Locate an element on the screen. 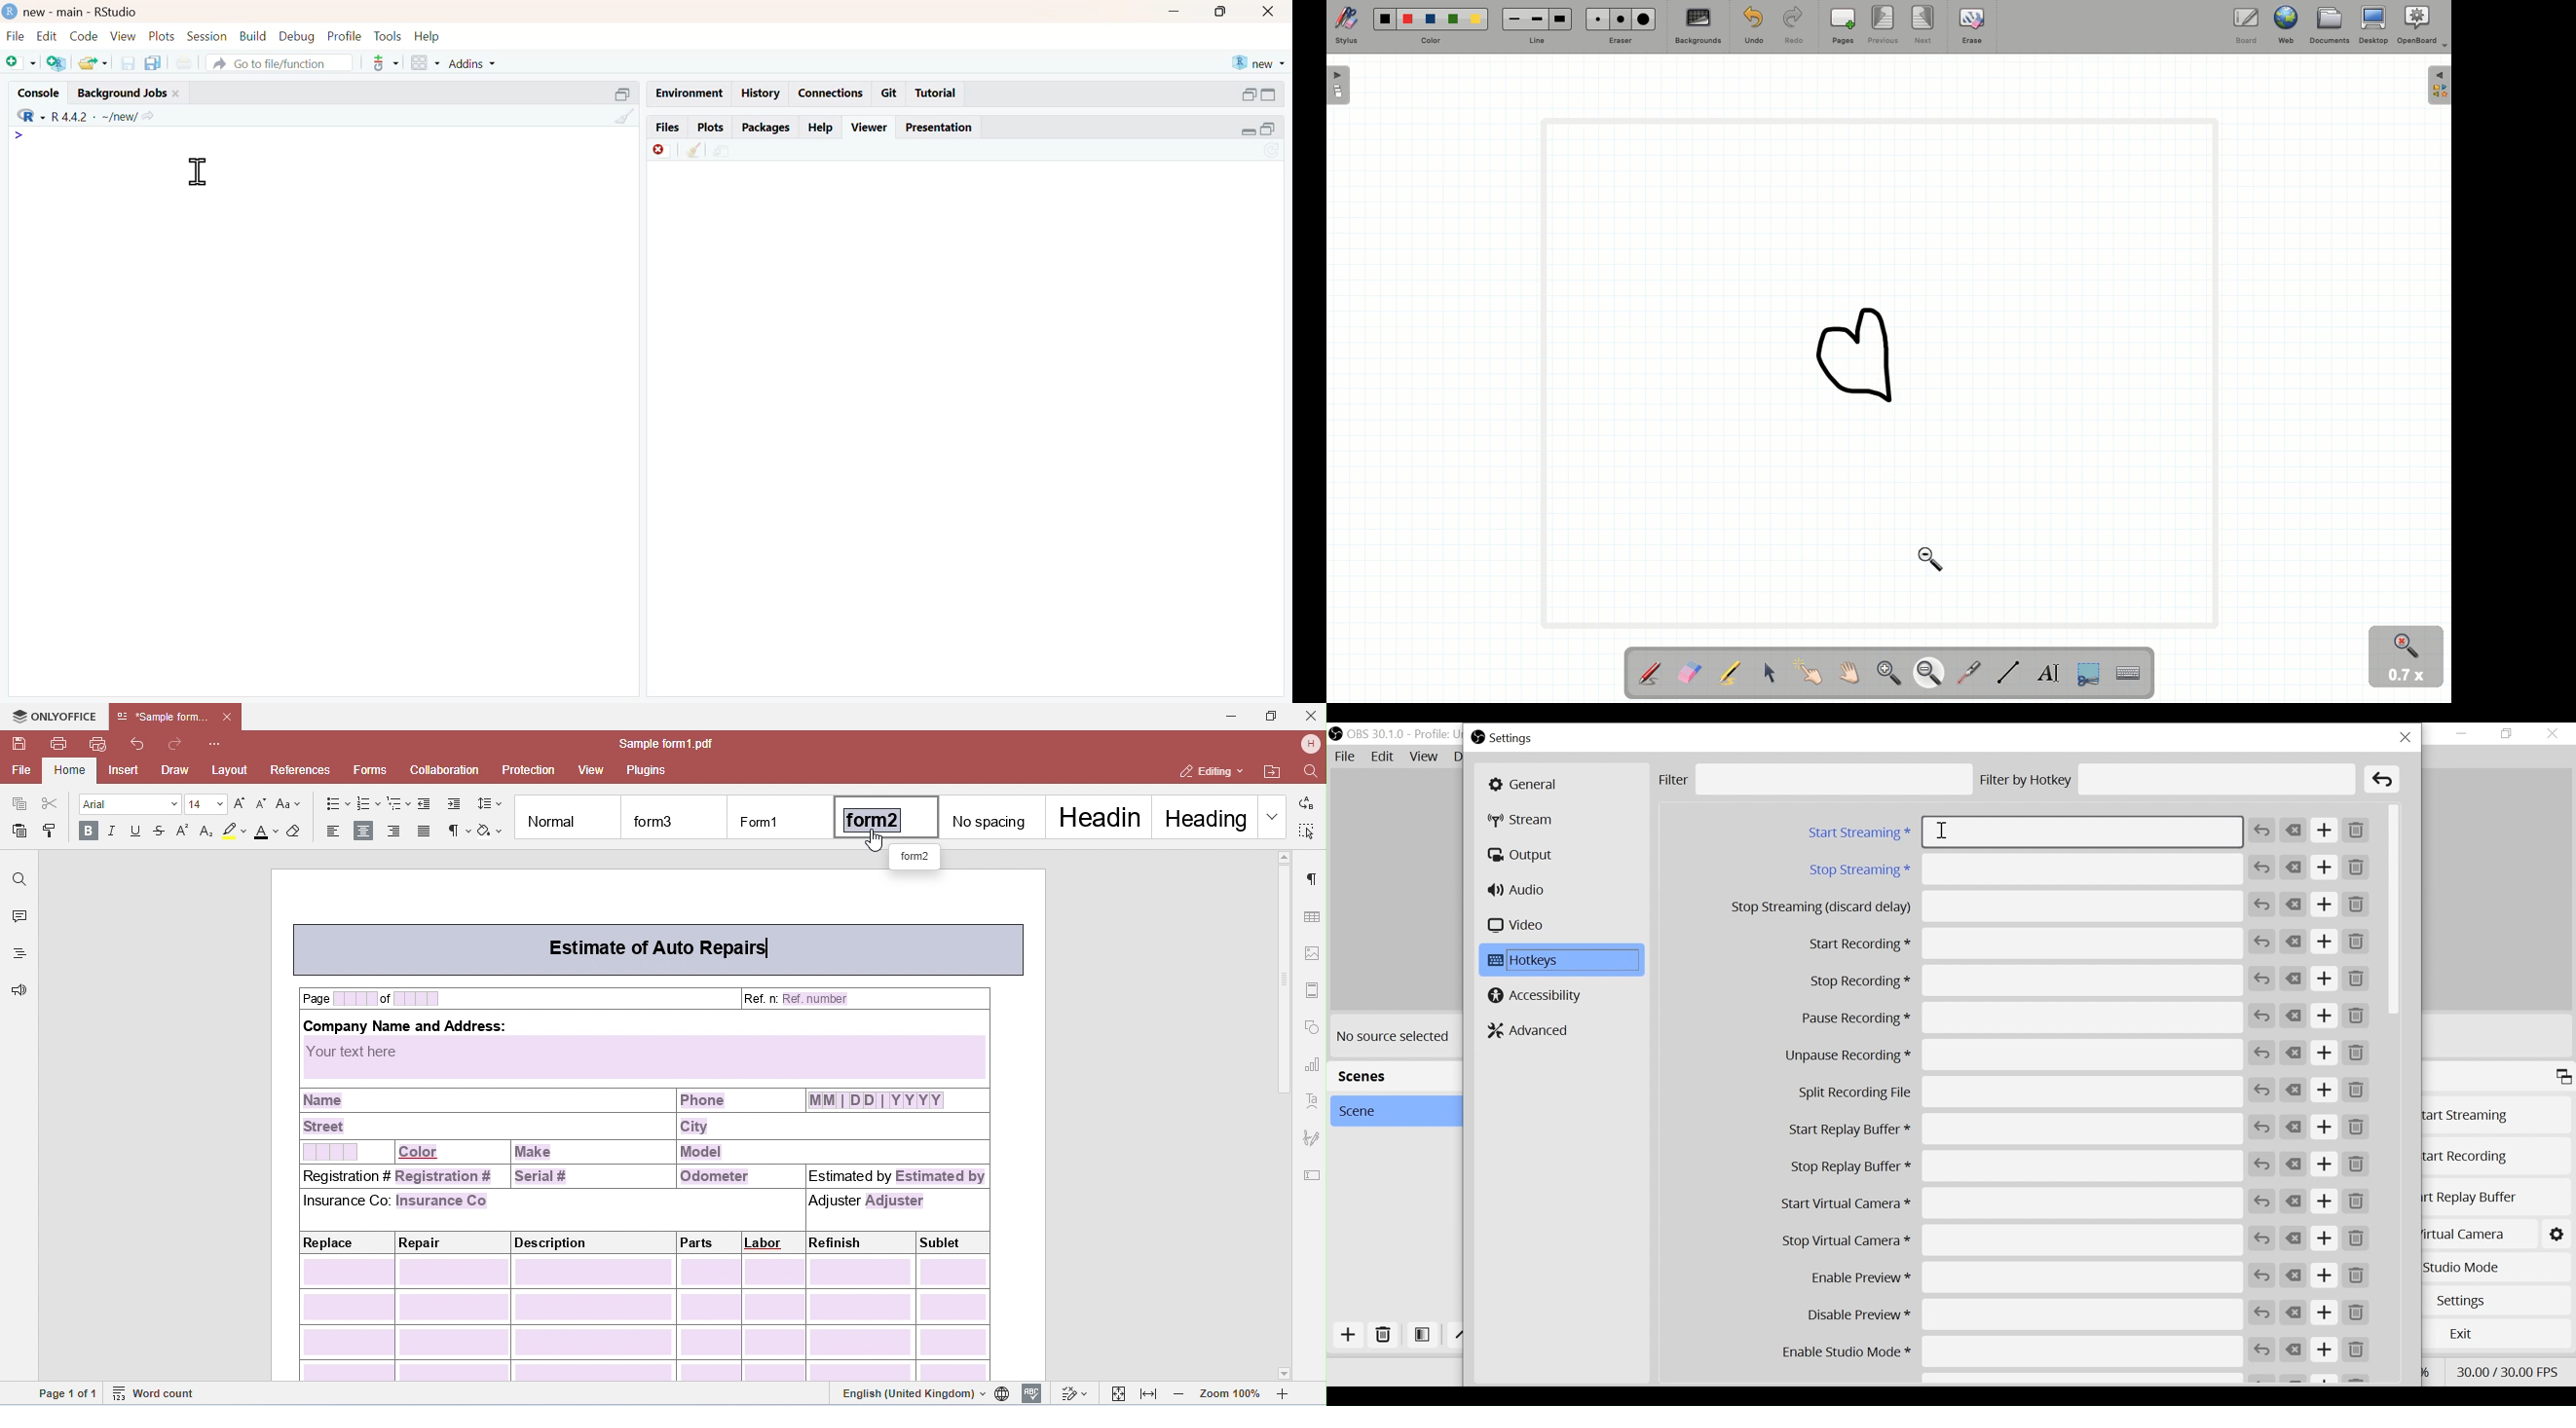  plots is located at coordinates (711, 127).